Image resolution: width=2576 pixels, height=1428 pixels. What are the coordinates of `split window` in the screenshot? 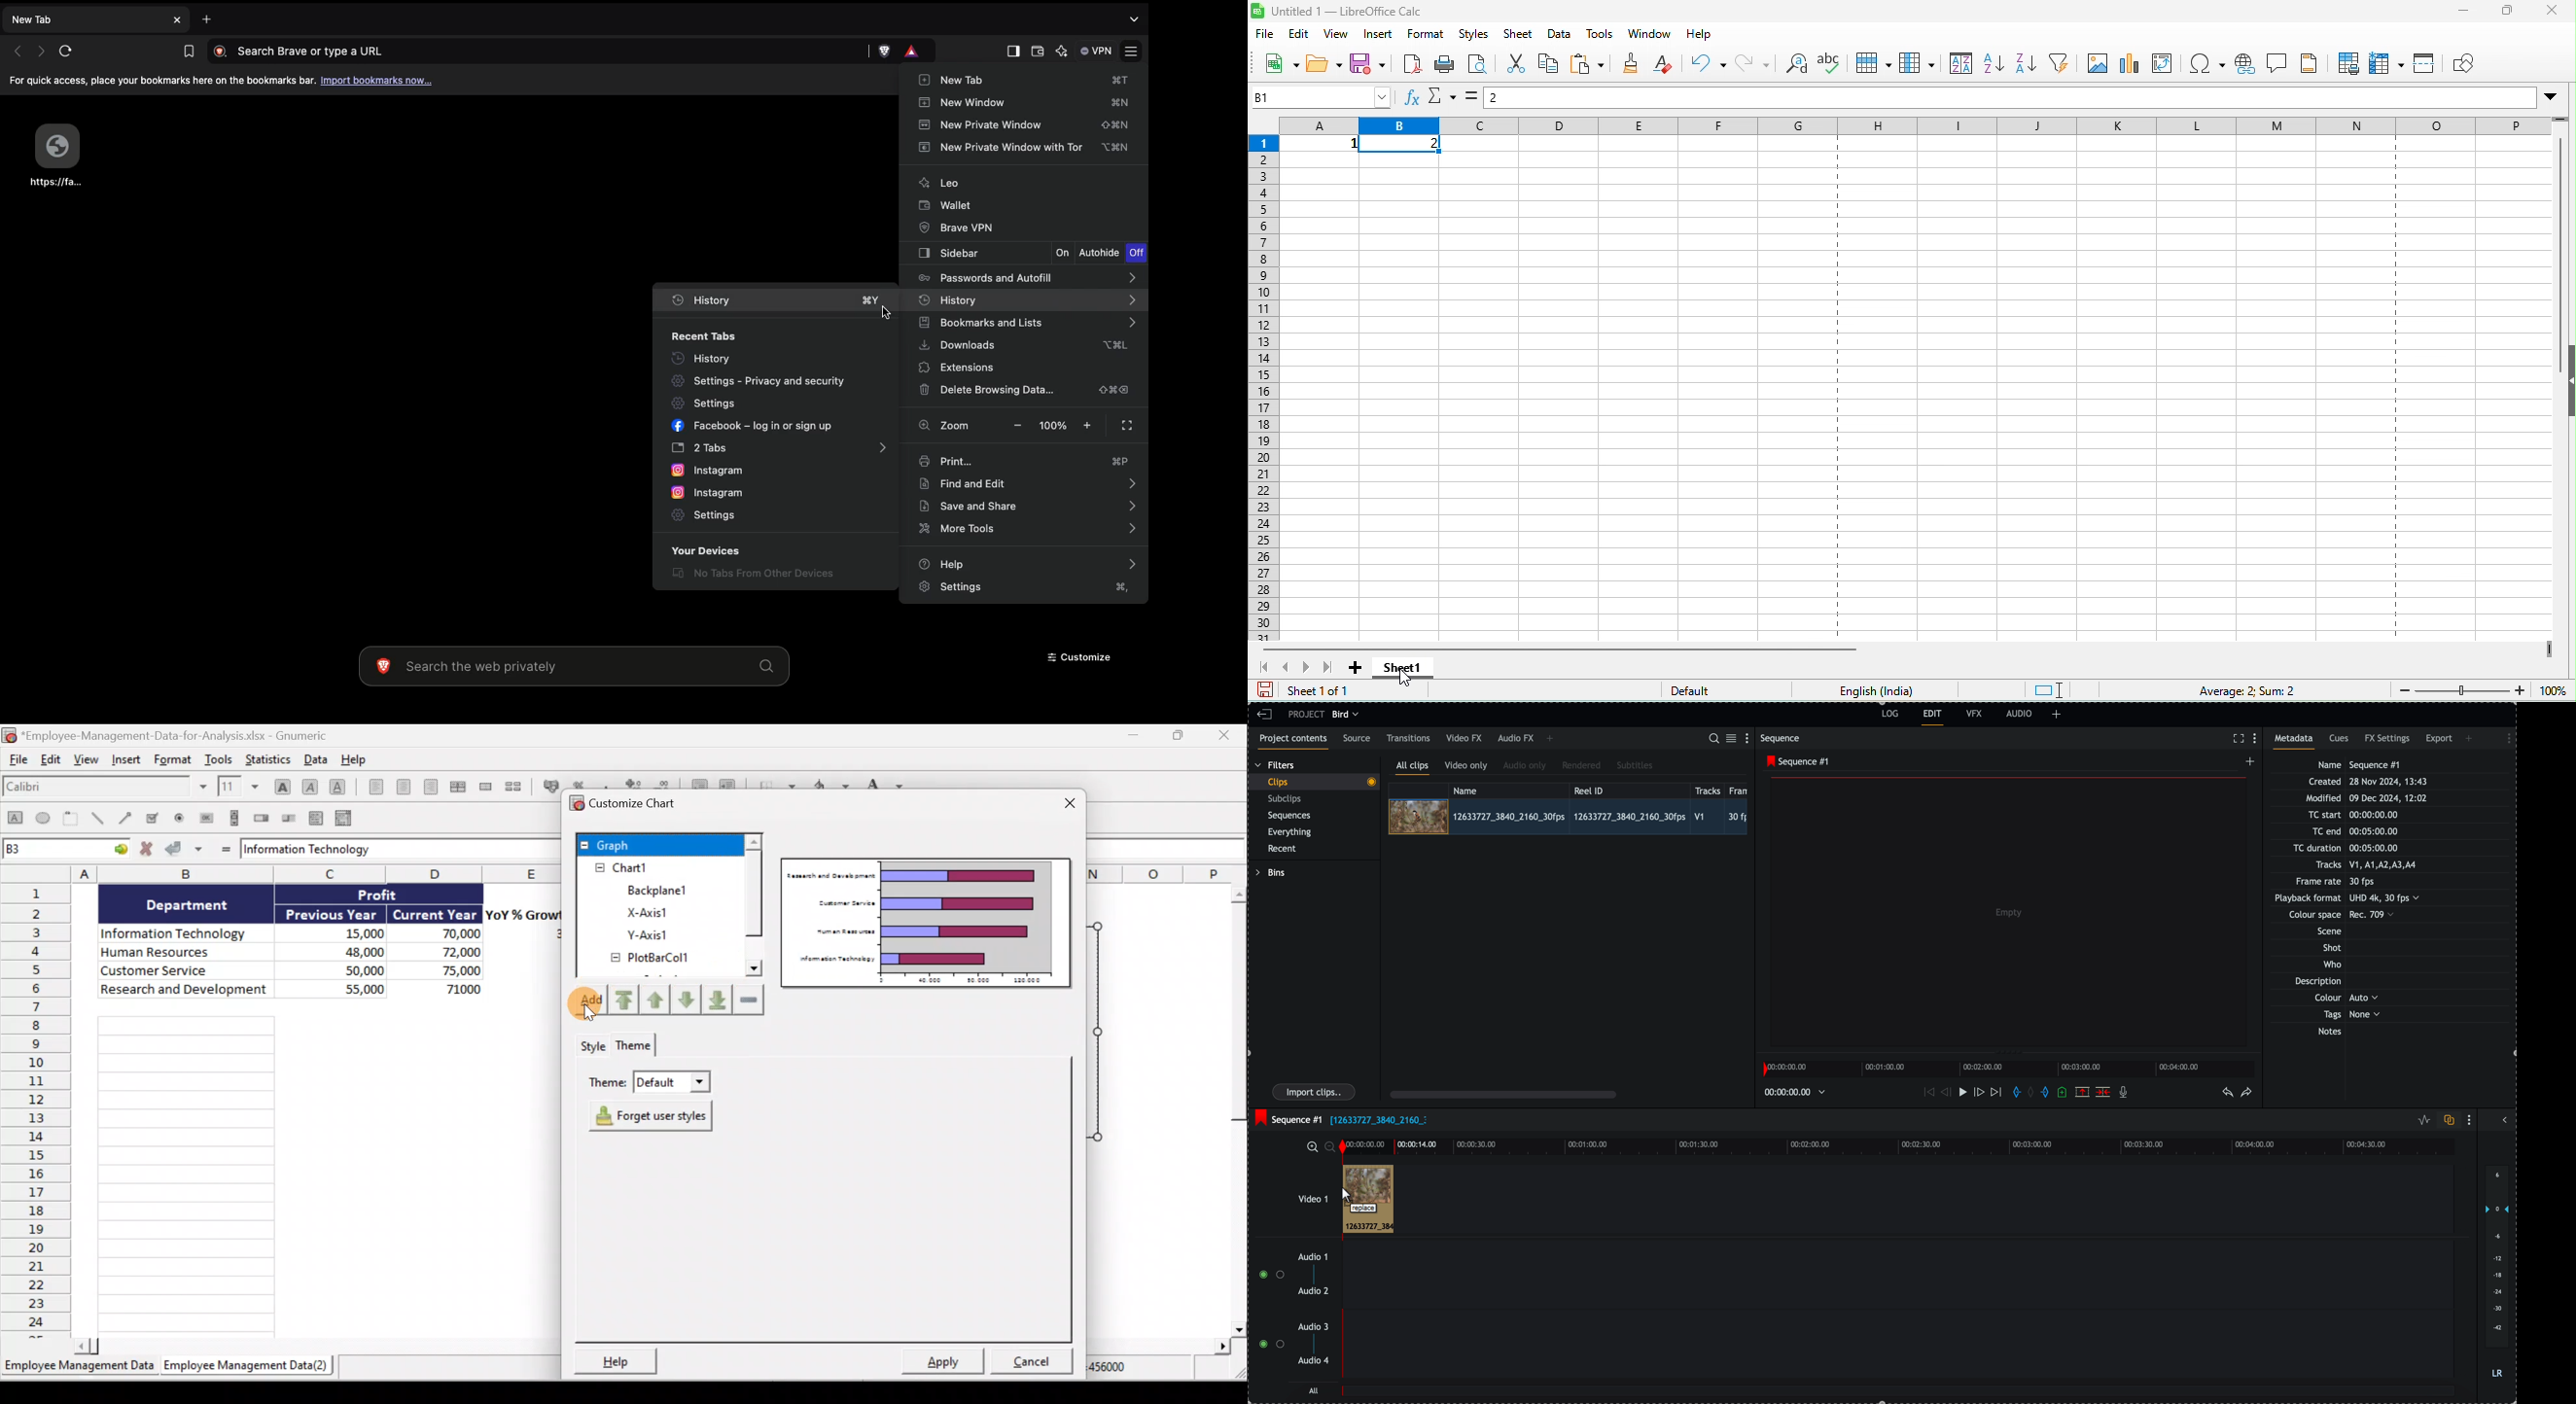 It's located at (2425, 65).